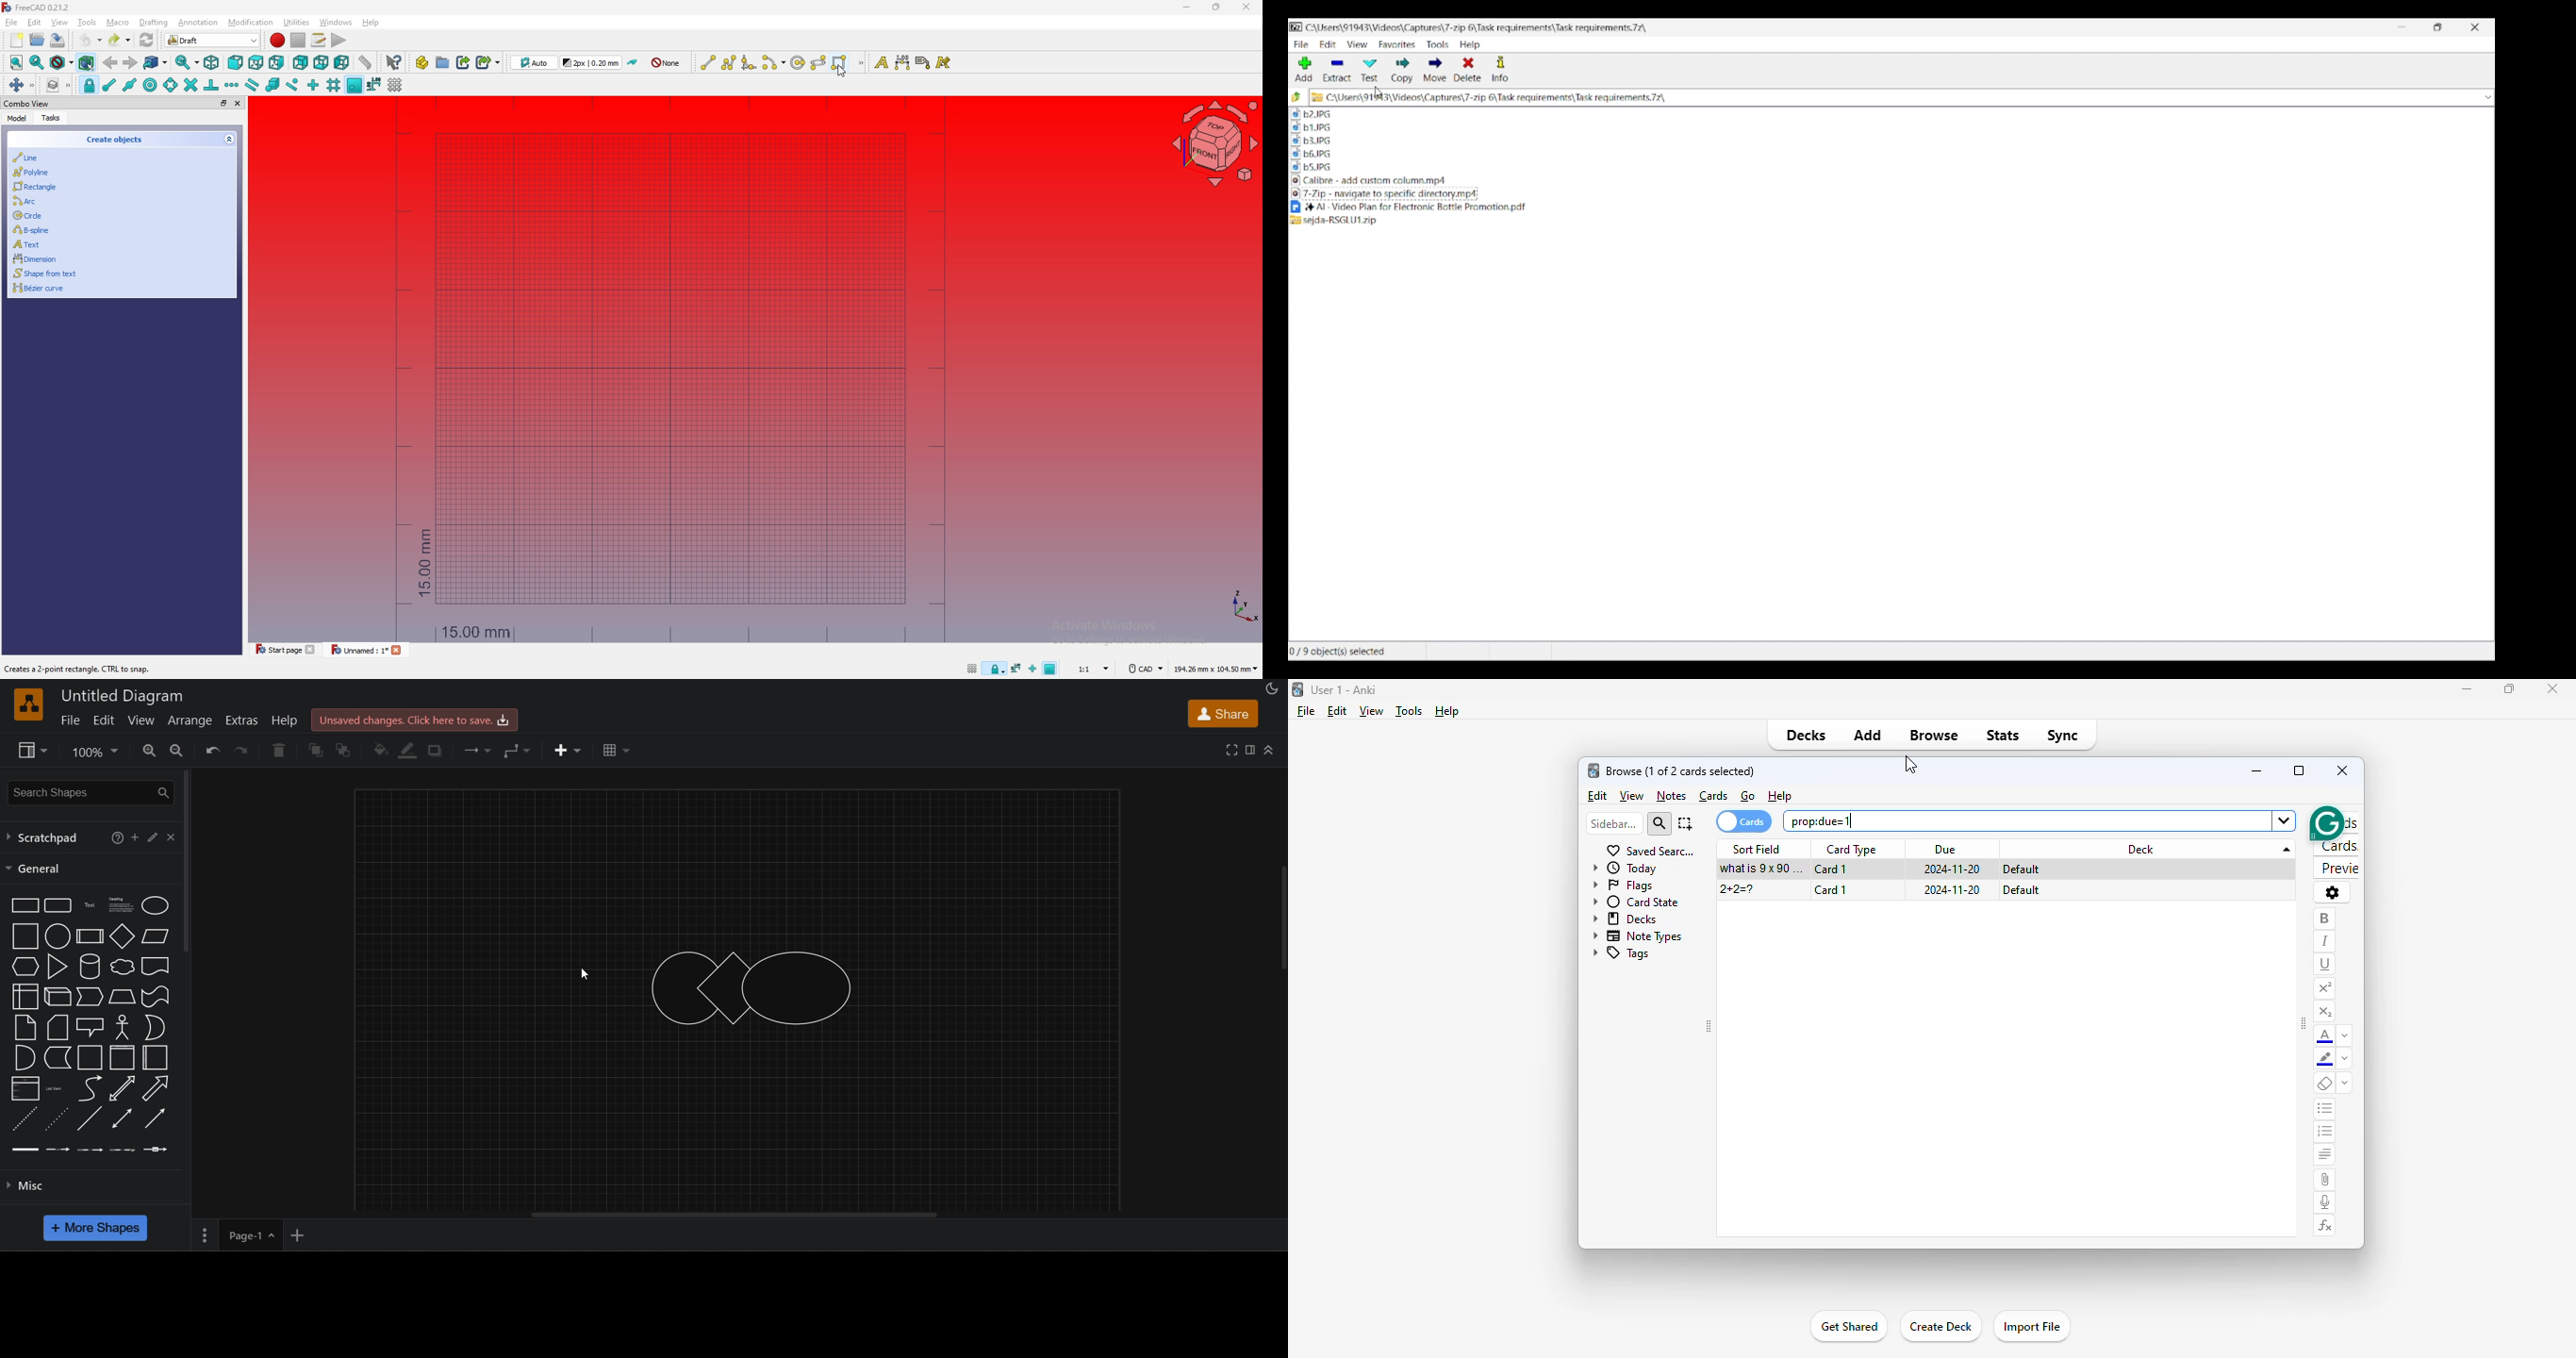 Image resolution: width=2576 pixels, height=1372 pixels. What do you see at coordinates (1940, 1326) in the screenshot?
I see `create deck` at bounding box center [1940, 1326].